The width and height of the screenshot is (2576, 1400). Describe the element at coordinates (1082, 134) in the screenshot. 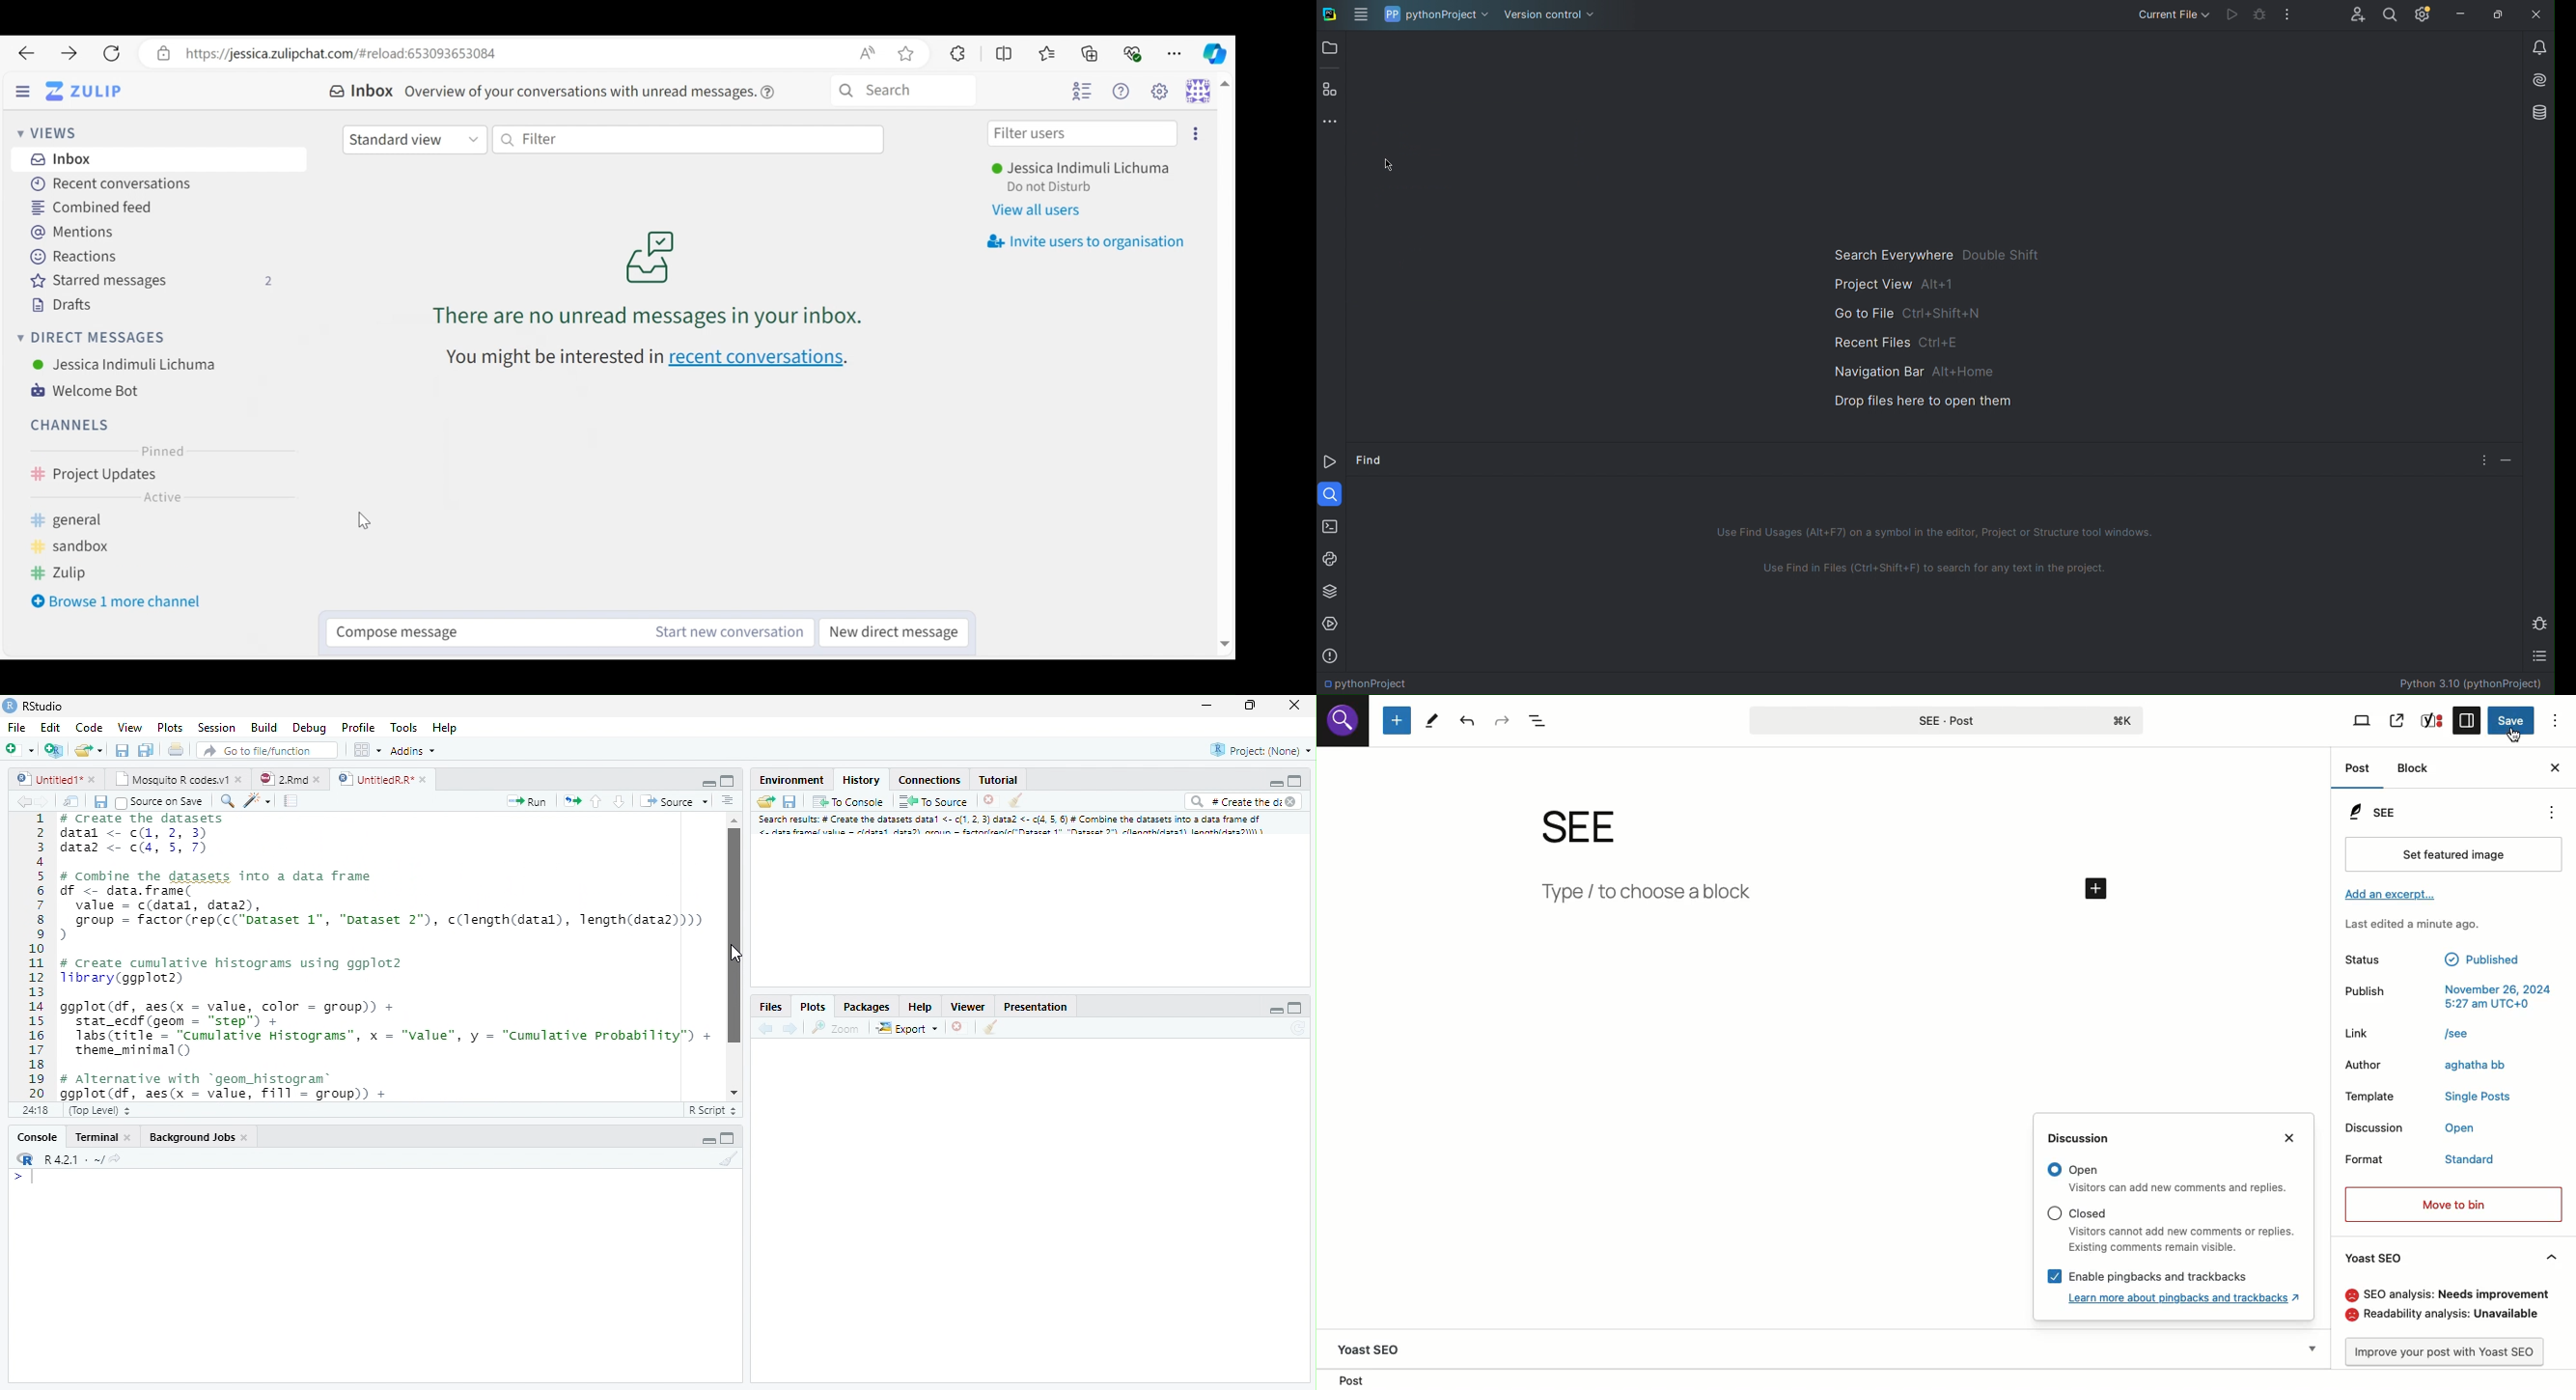

I see `Filter users` at that location.